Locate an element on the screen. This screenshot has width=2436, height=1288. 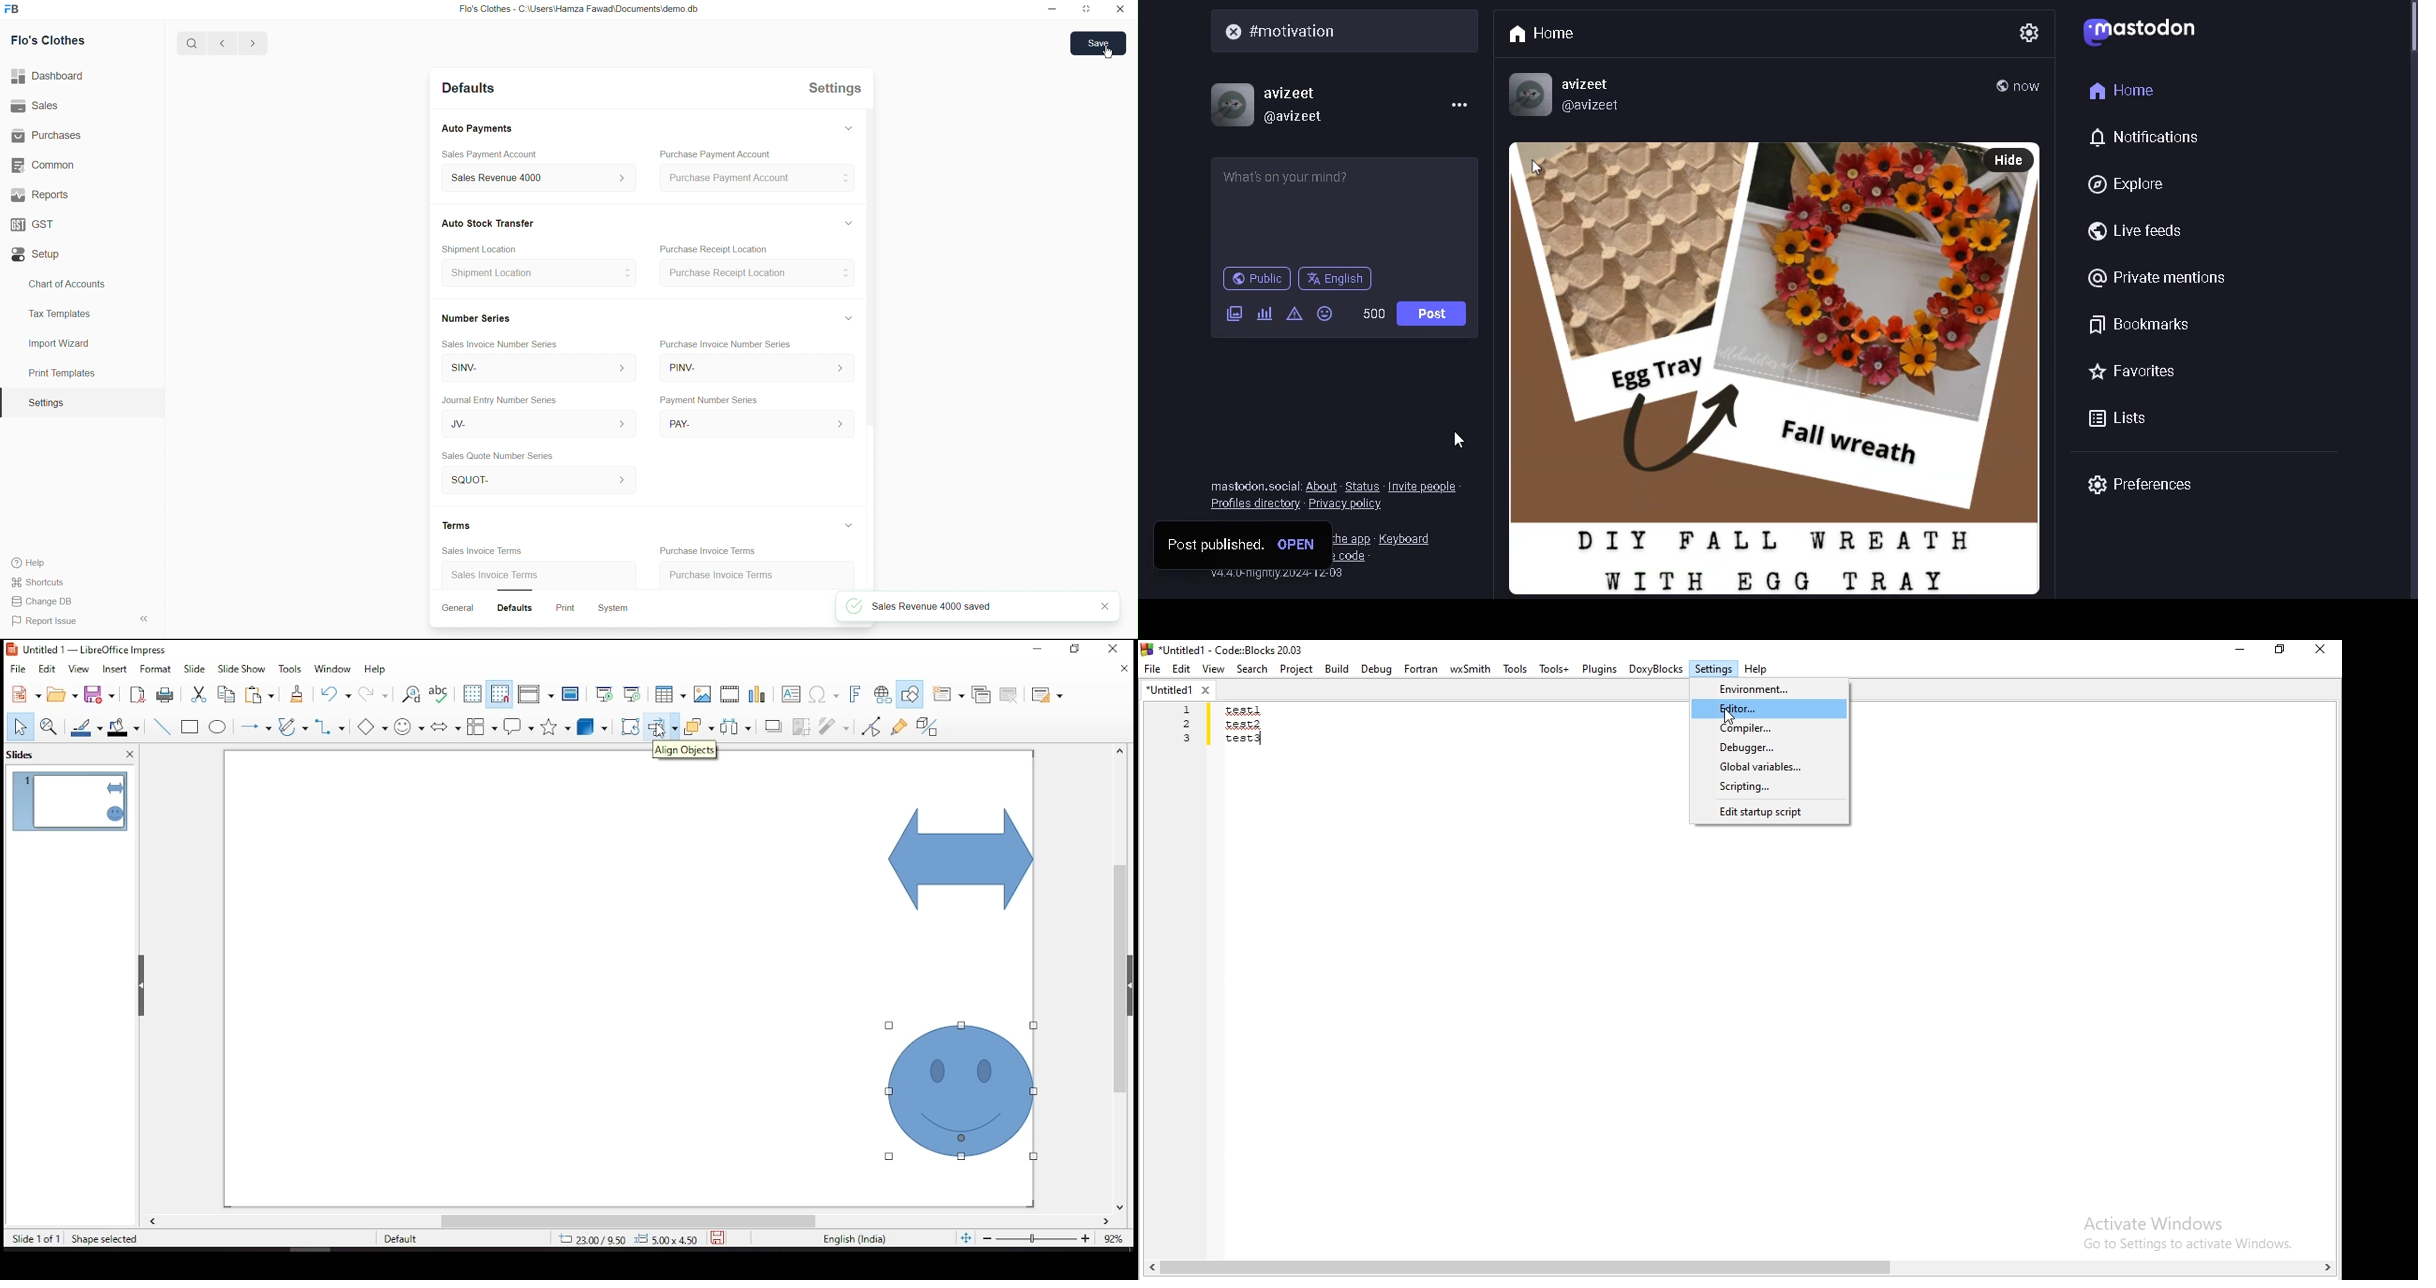
Auto Payments is located at coordinates (476, 128).